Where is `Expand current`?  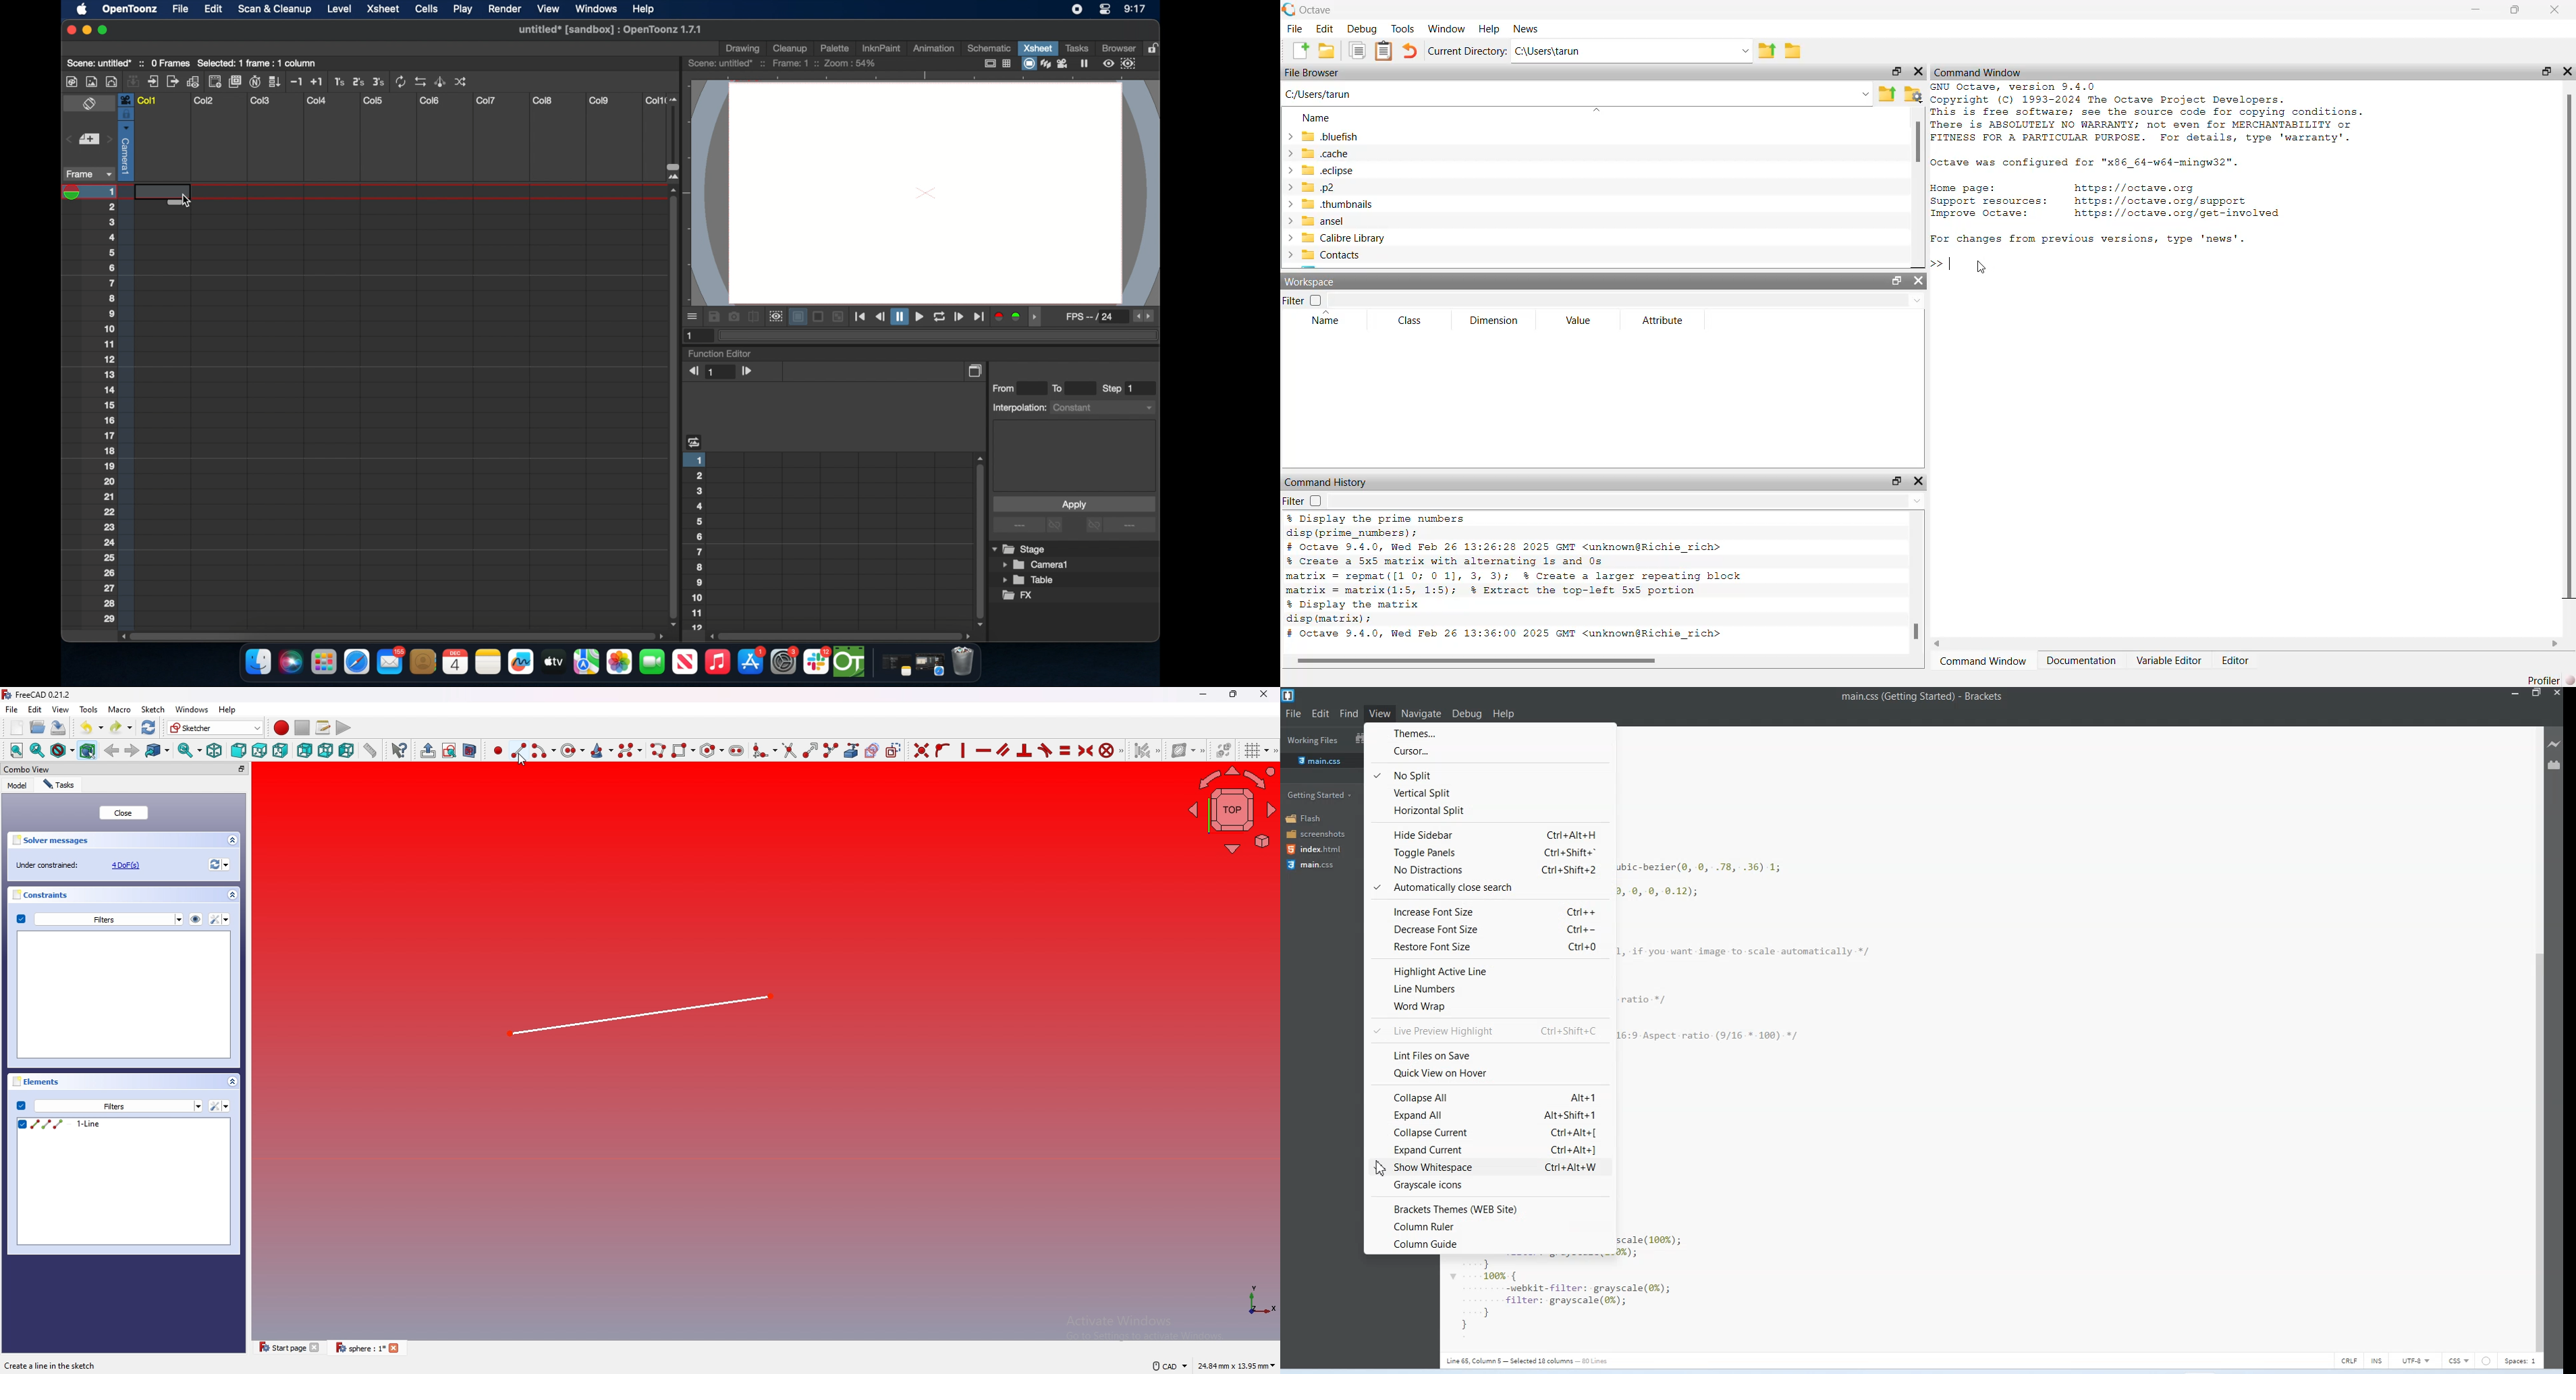 Expand current is located at coordinates (1489, 1167).